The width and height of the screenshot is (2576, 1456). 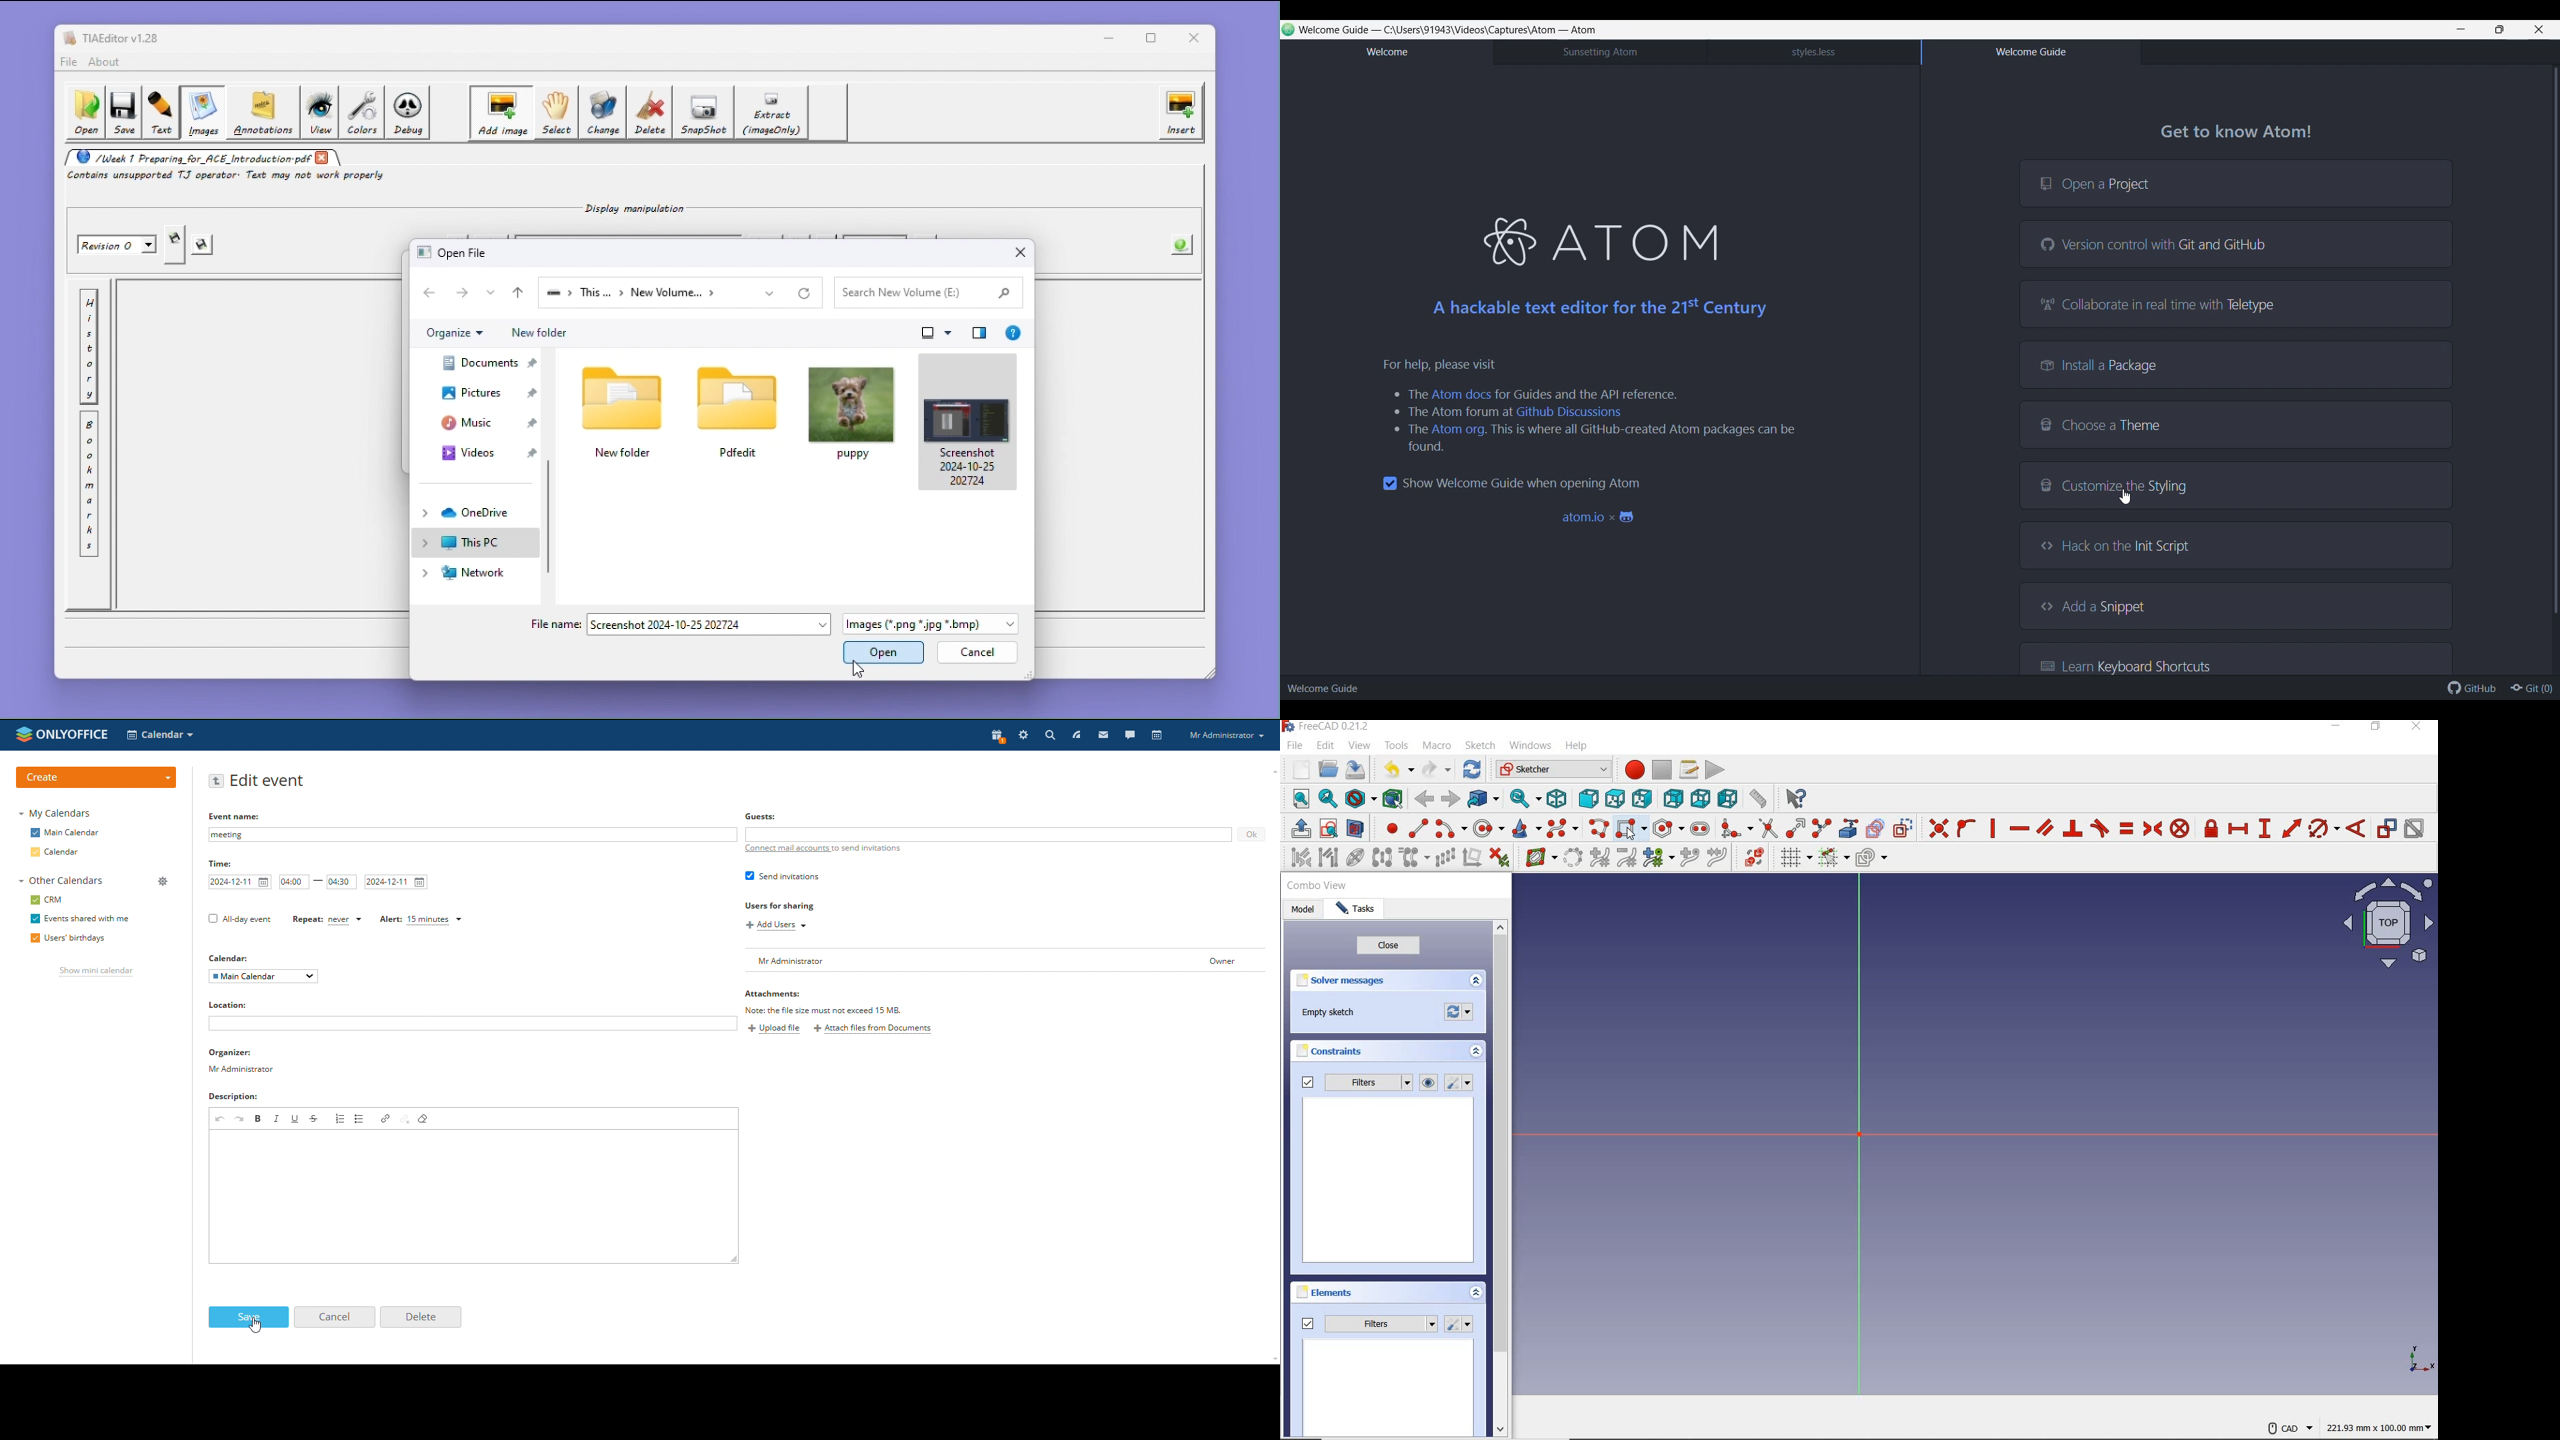 What do you see at coordinates (1557, 799) in the screenshot?
I see `isometric` at bounding box center [1557, 799].